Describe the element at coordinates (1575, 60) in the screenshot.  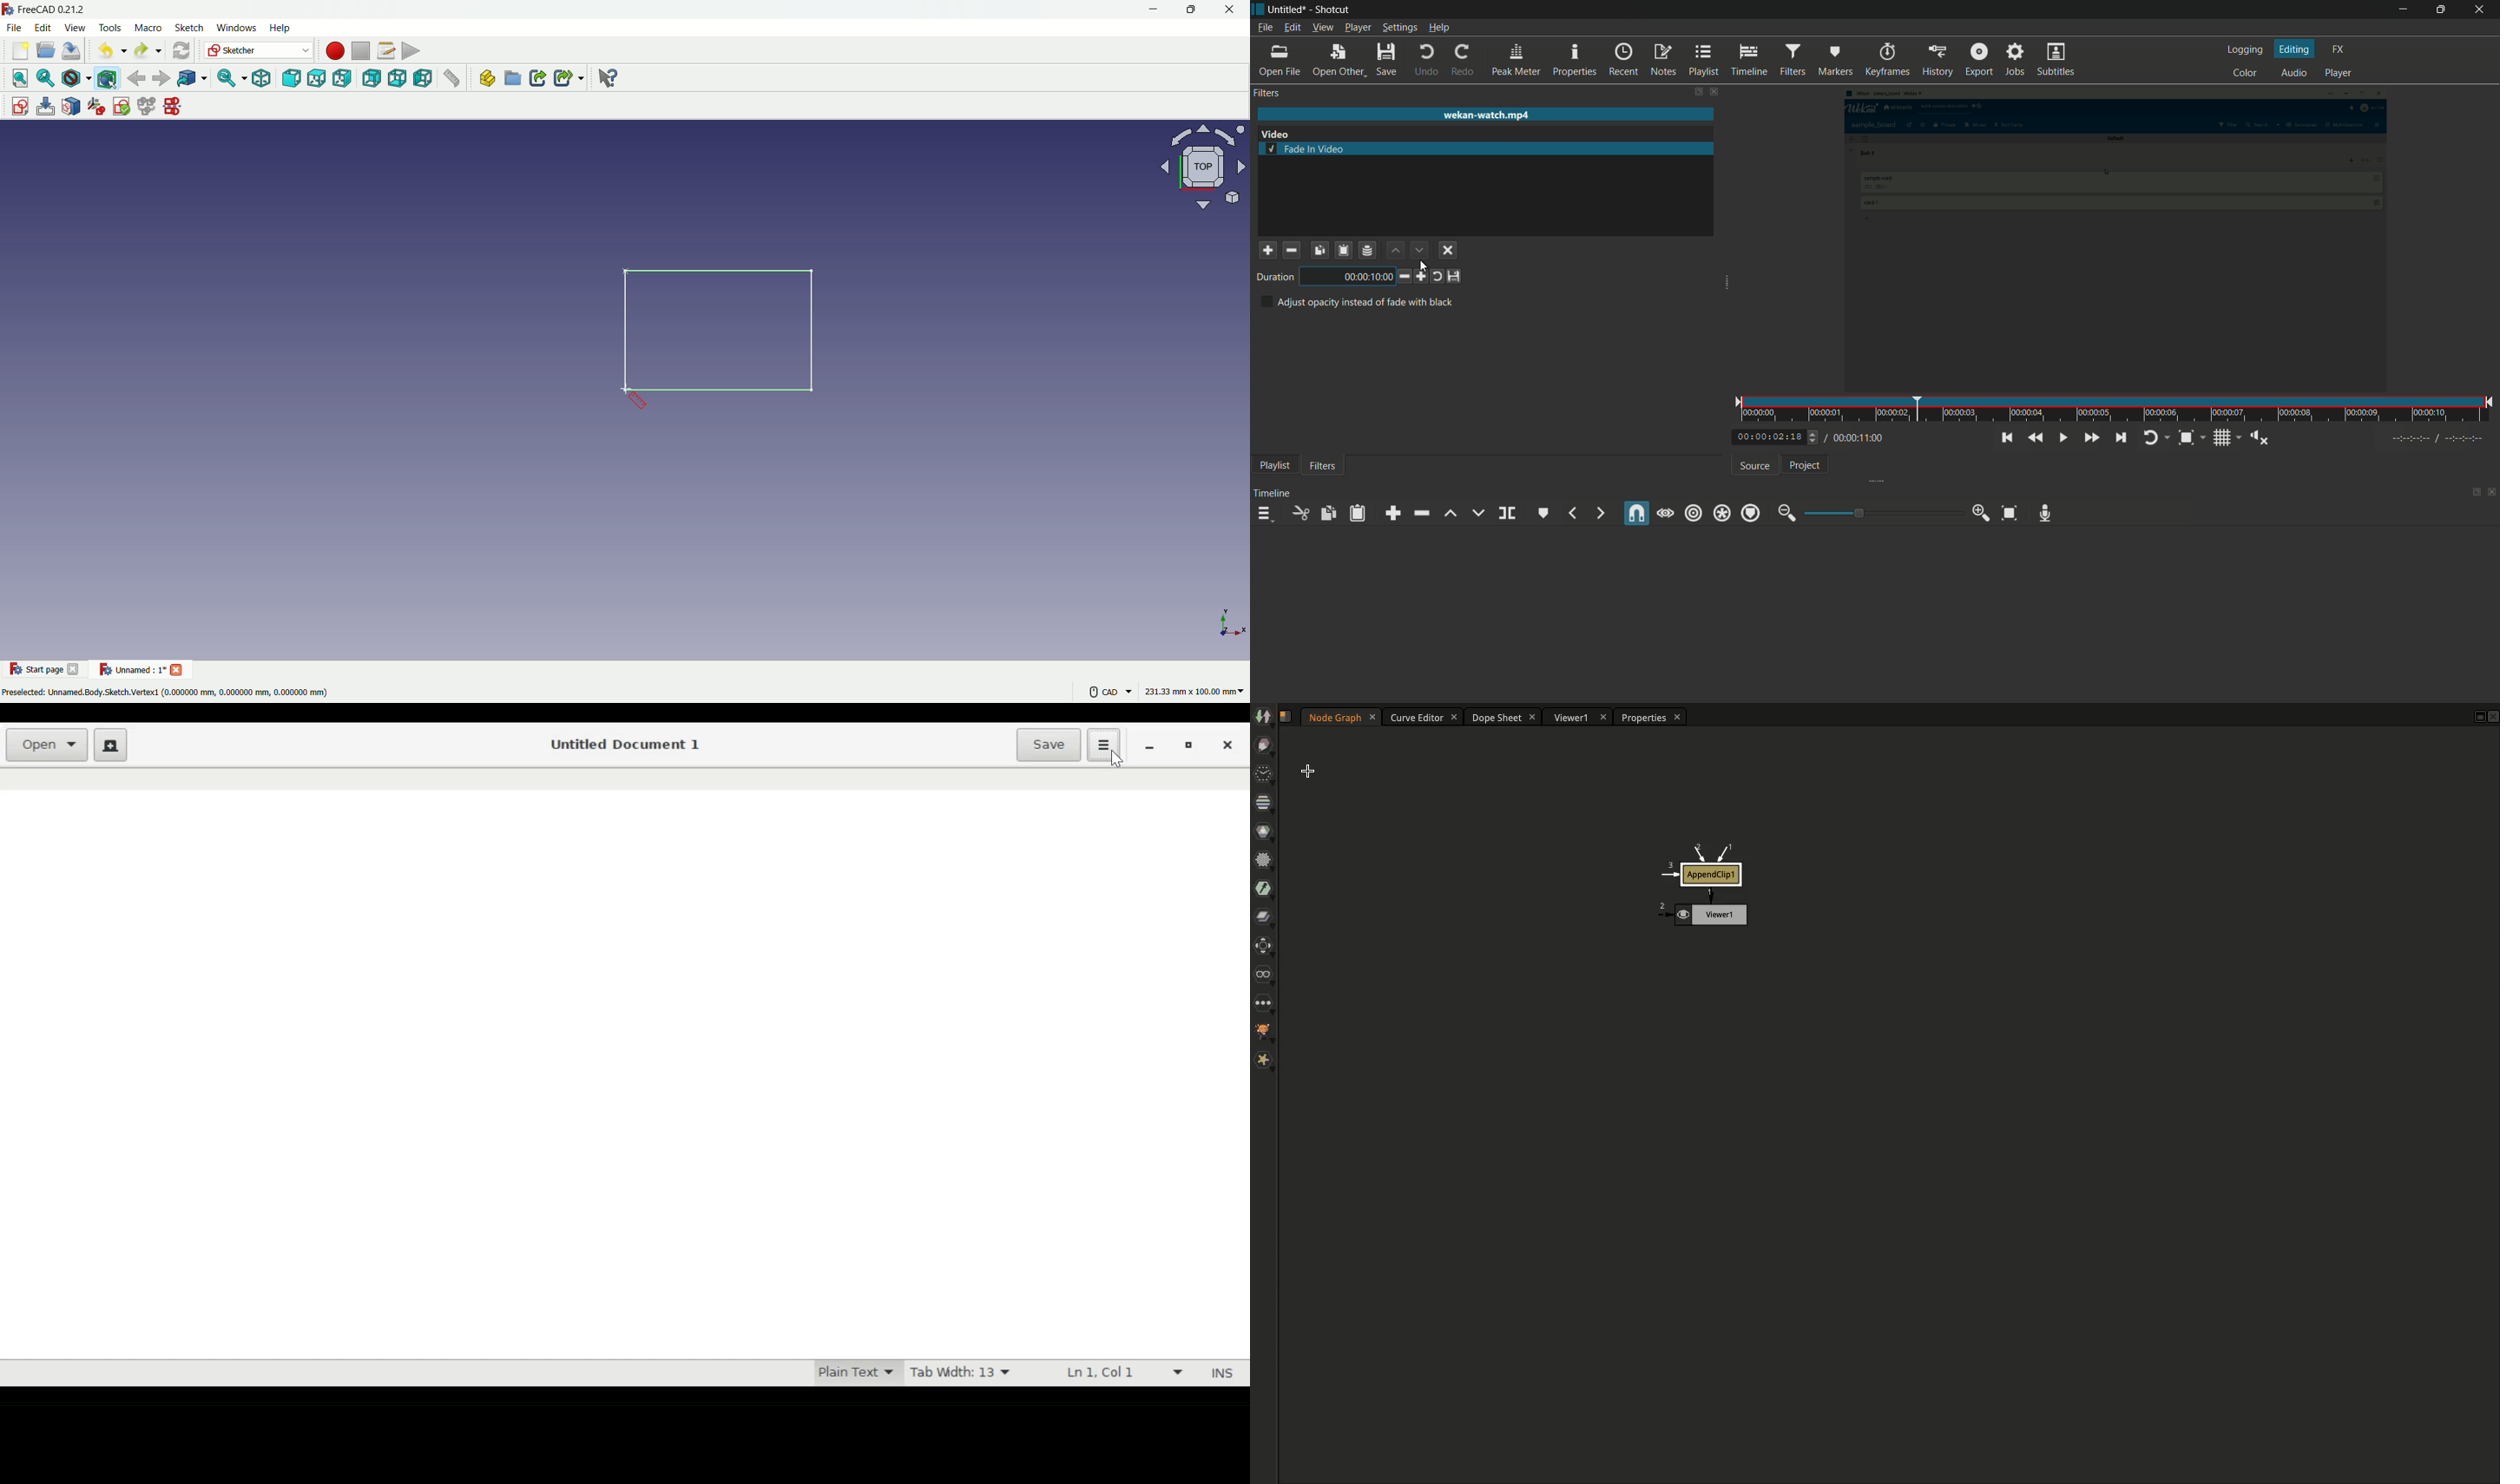
I see `properties` at that location.